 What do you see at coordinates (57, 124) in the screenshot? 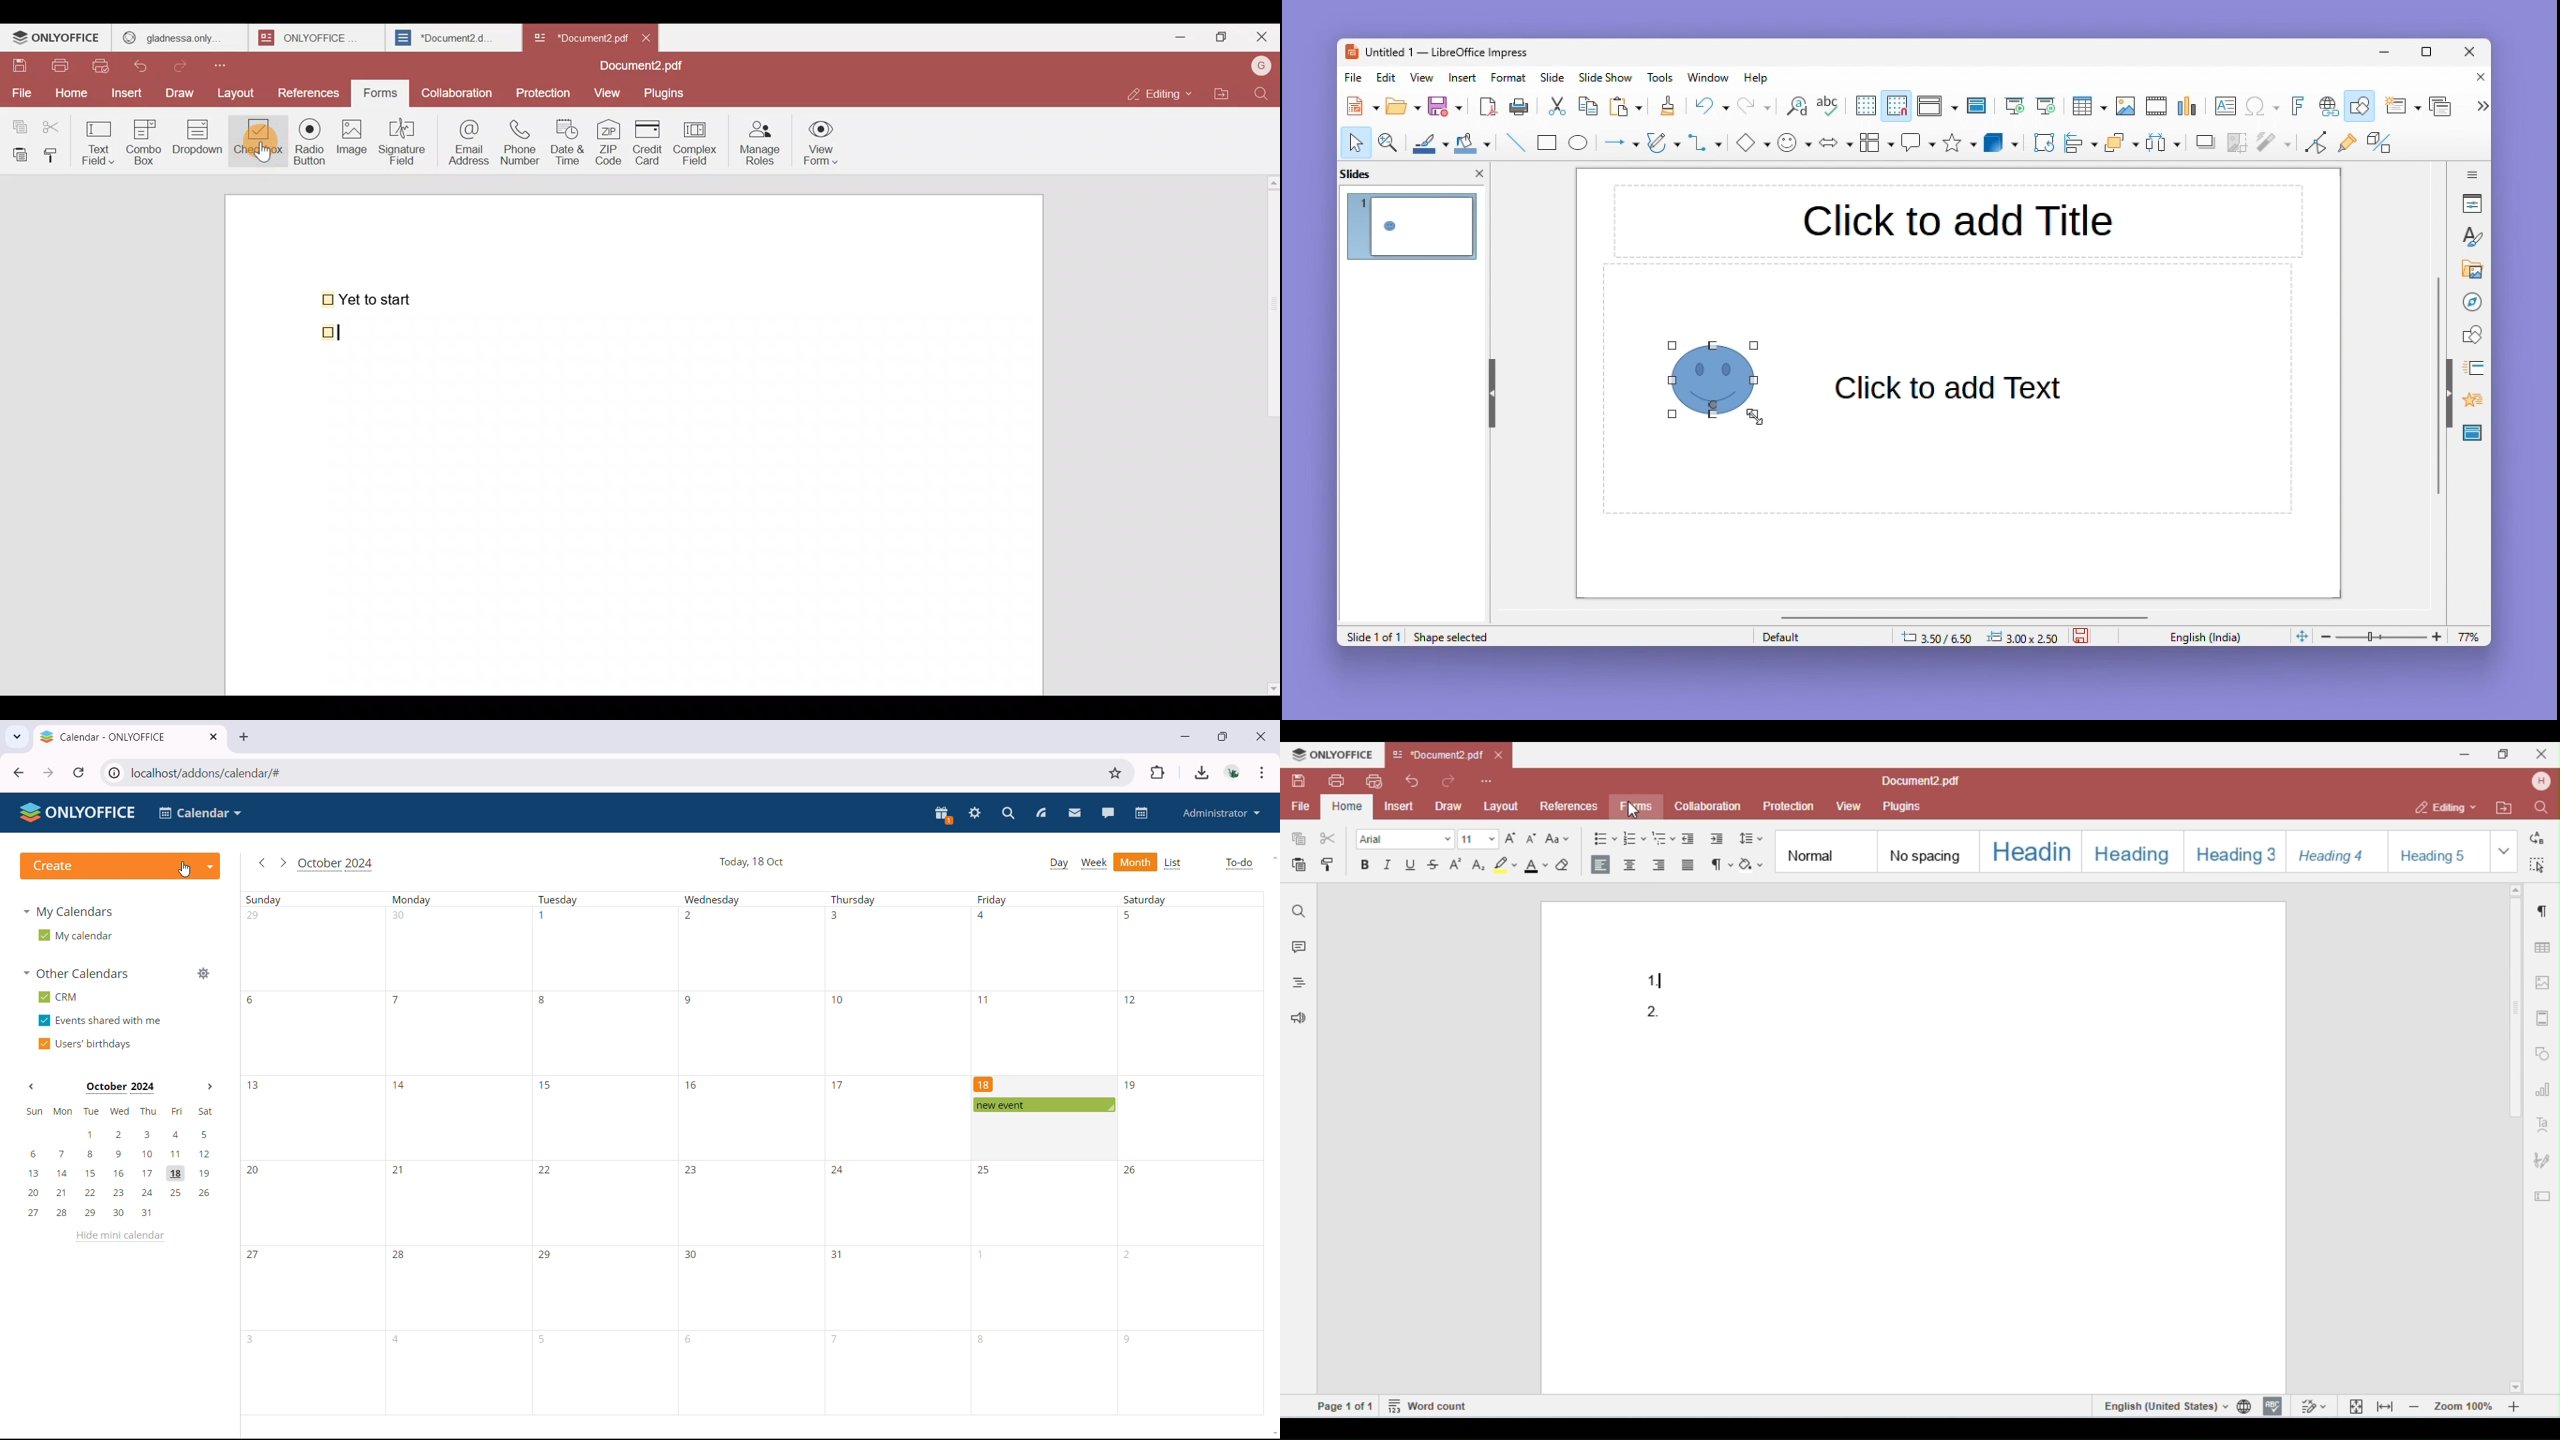
I see `Cut` at bounding box center [57, 124].